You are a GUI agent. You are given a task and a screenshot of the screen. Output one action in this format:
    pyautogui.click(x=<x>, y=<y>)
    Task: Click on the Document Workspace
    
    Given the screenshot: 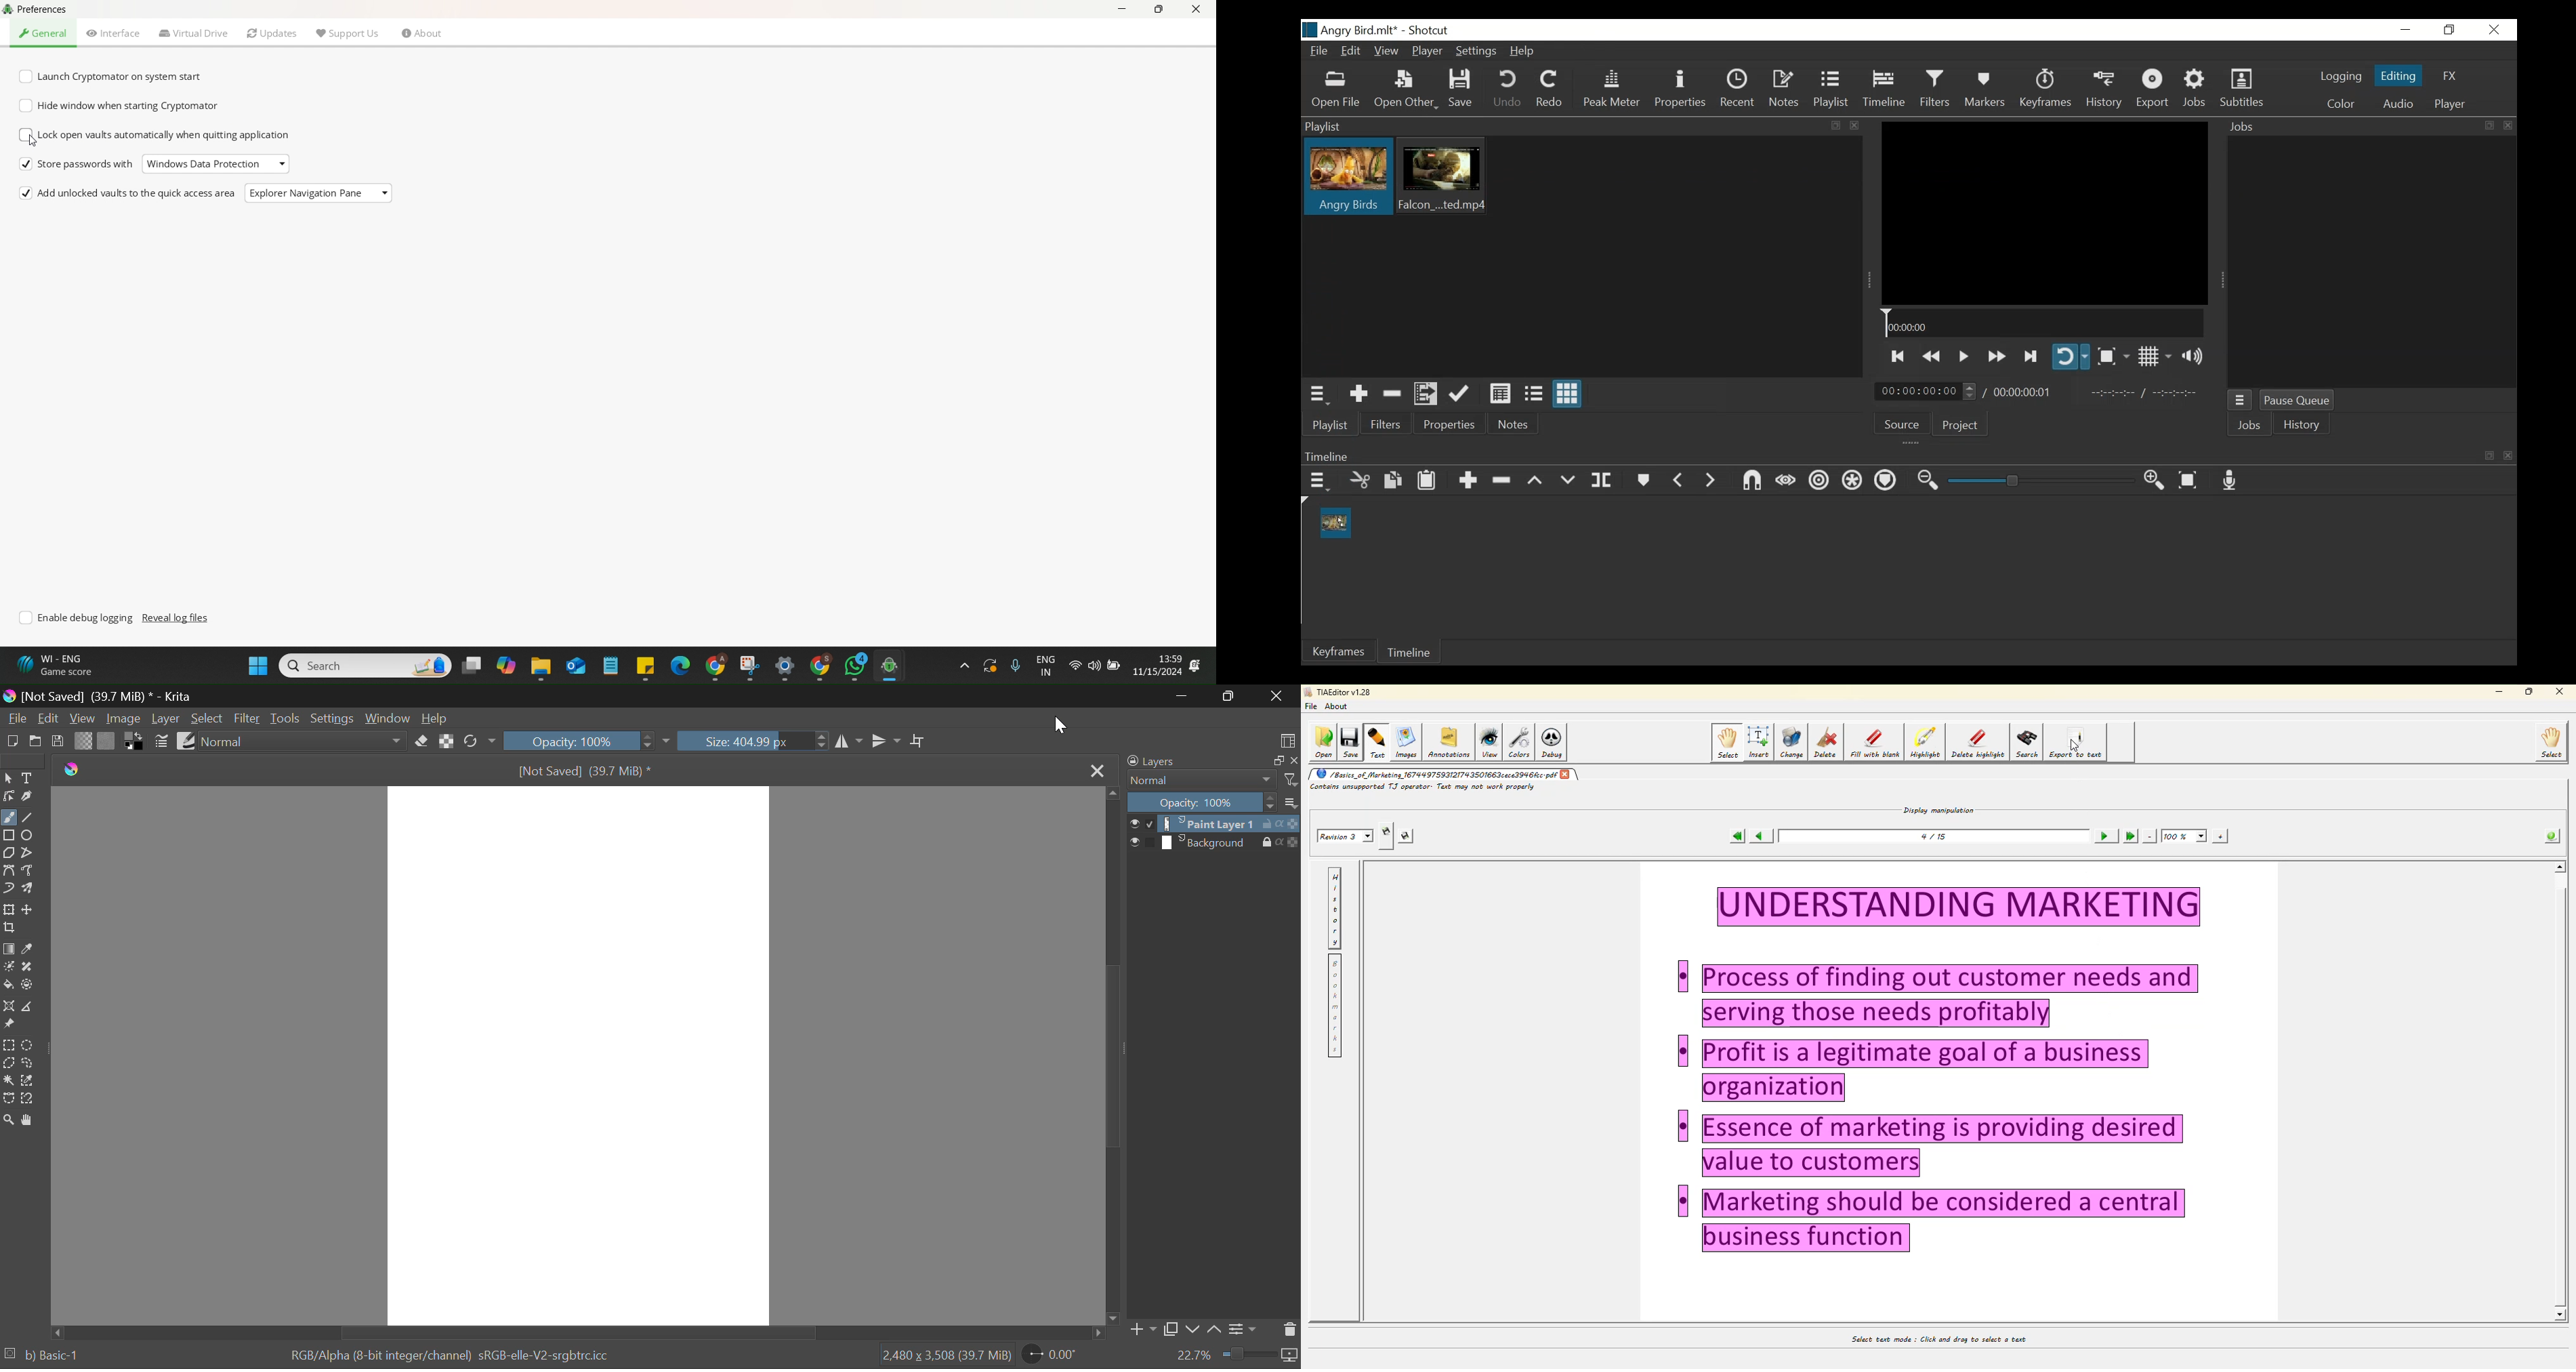 What is the action you would take?
    pyautogui.click(x=578, y=1054)
    